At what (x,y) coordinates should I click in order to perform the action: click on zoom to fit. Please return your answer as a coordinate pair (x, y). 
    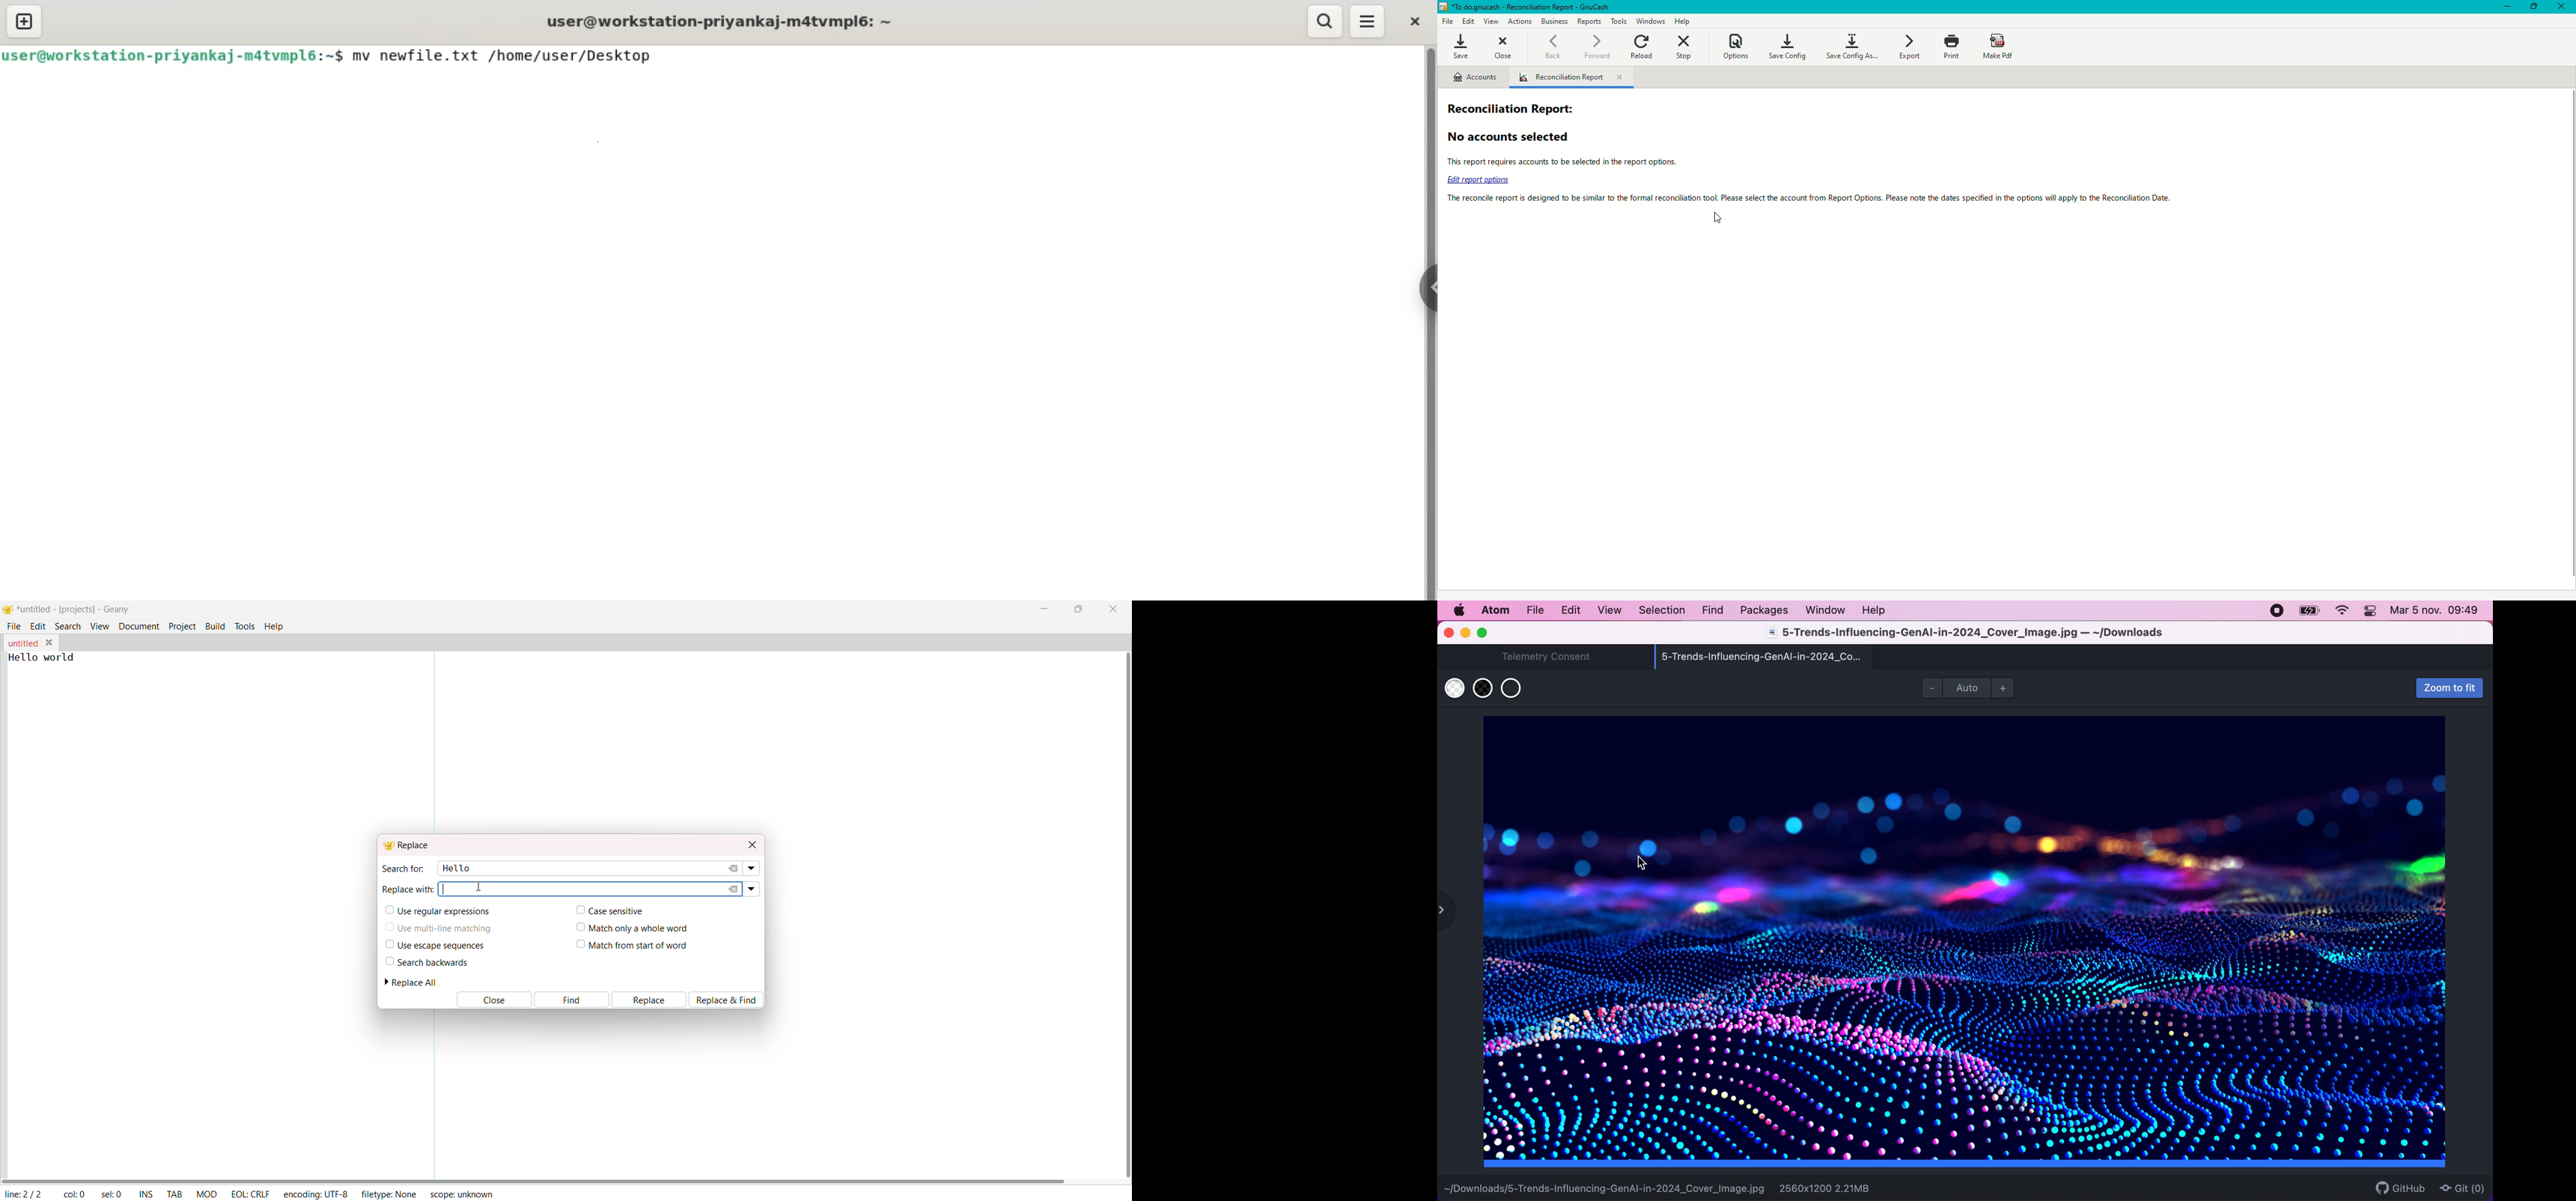
    Looking at the image, I should click on (2427, 688).